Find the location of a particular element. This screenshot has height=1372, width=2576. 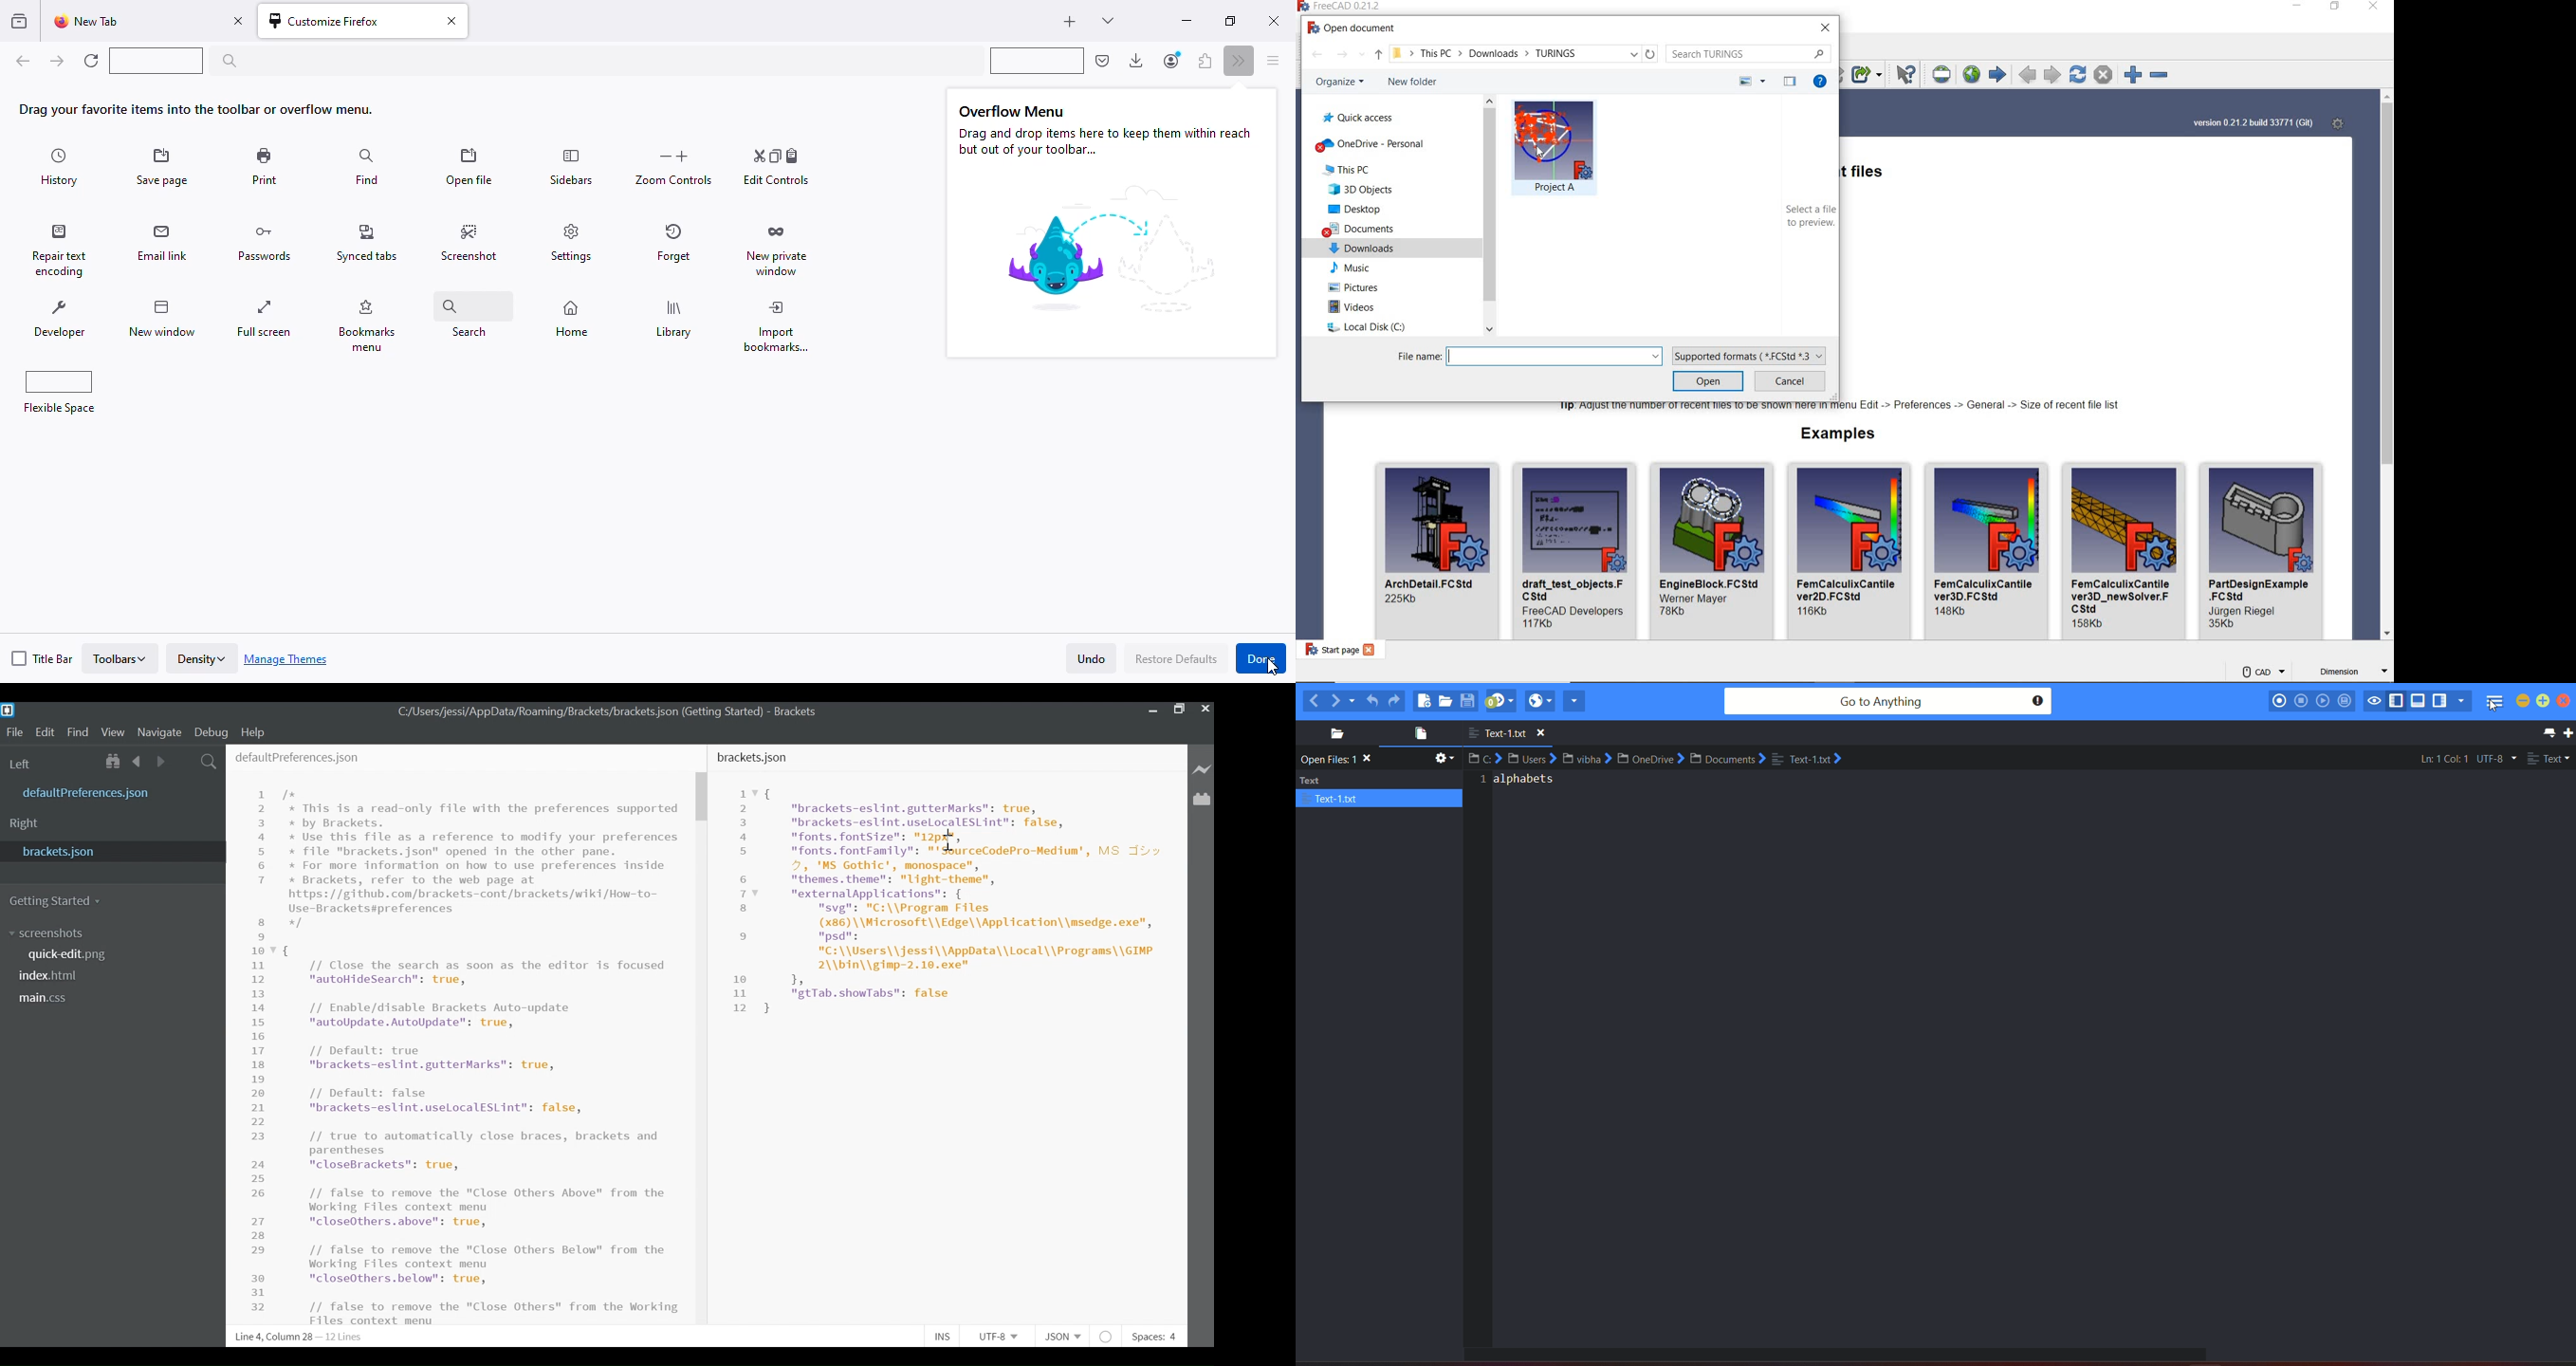

synced tabs is located at coordinates (367, 244).